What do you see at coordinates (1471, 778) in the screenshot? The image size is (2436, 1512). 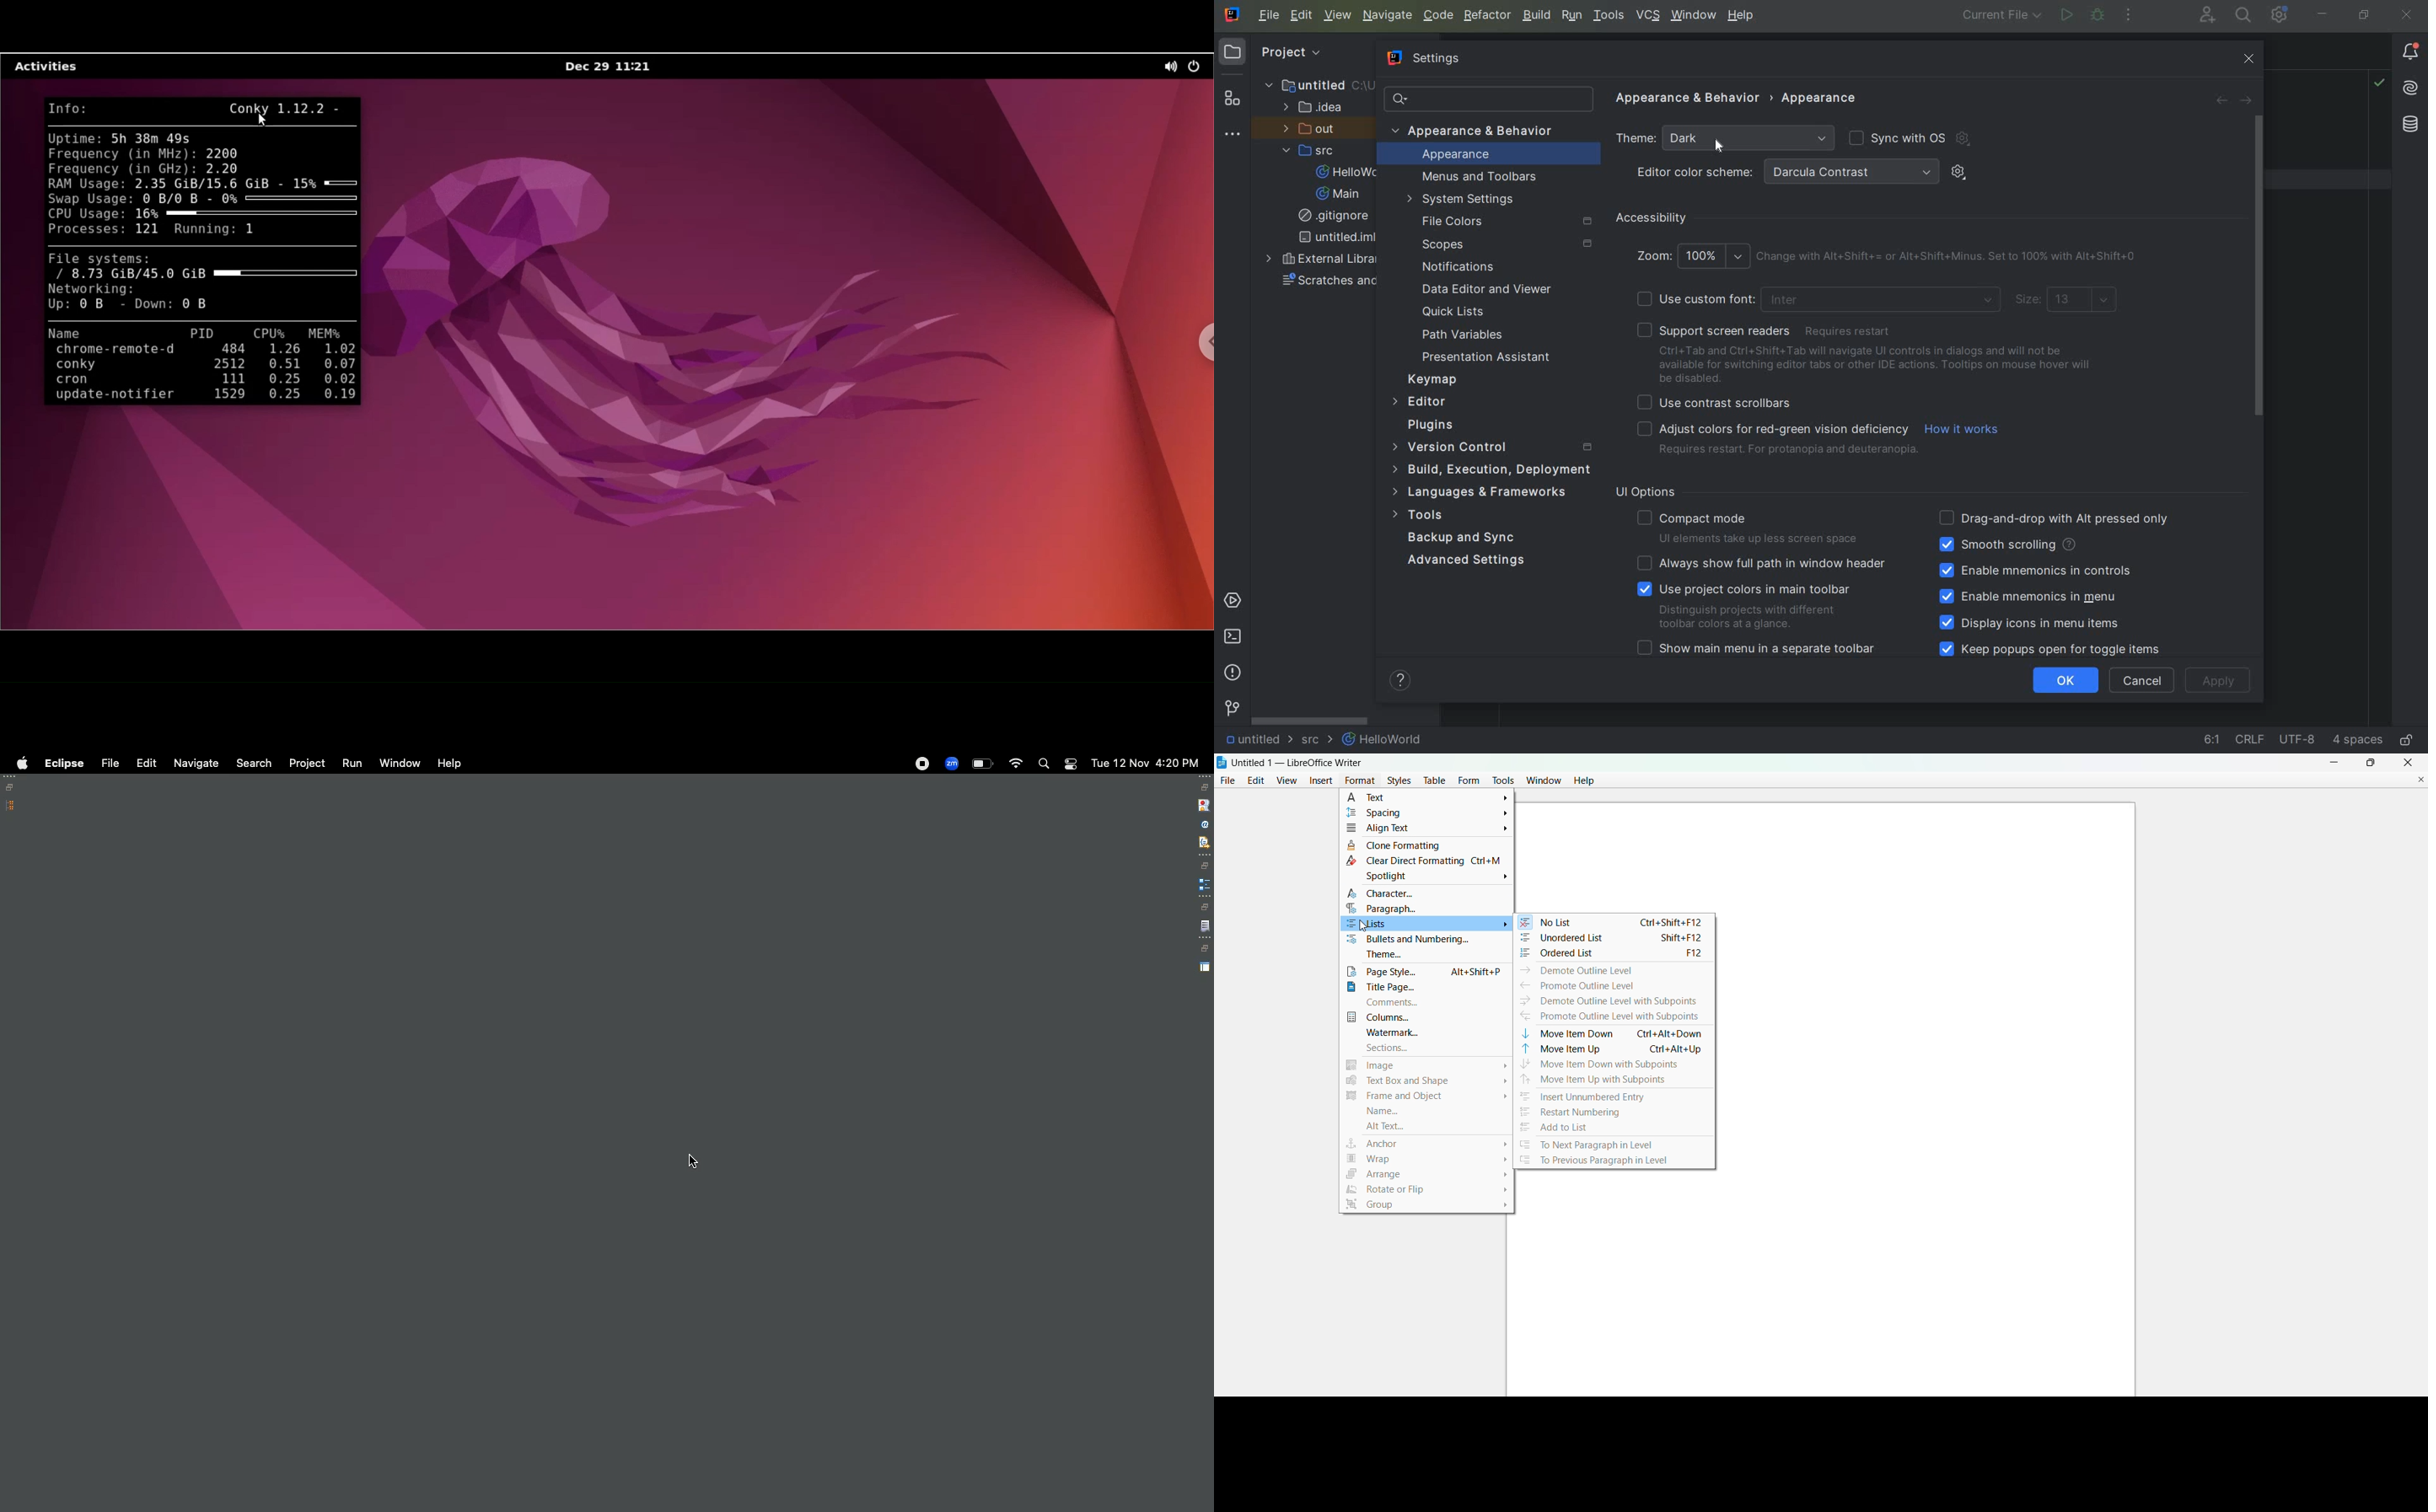 I see `form` at bounding box center [1471, 778].